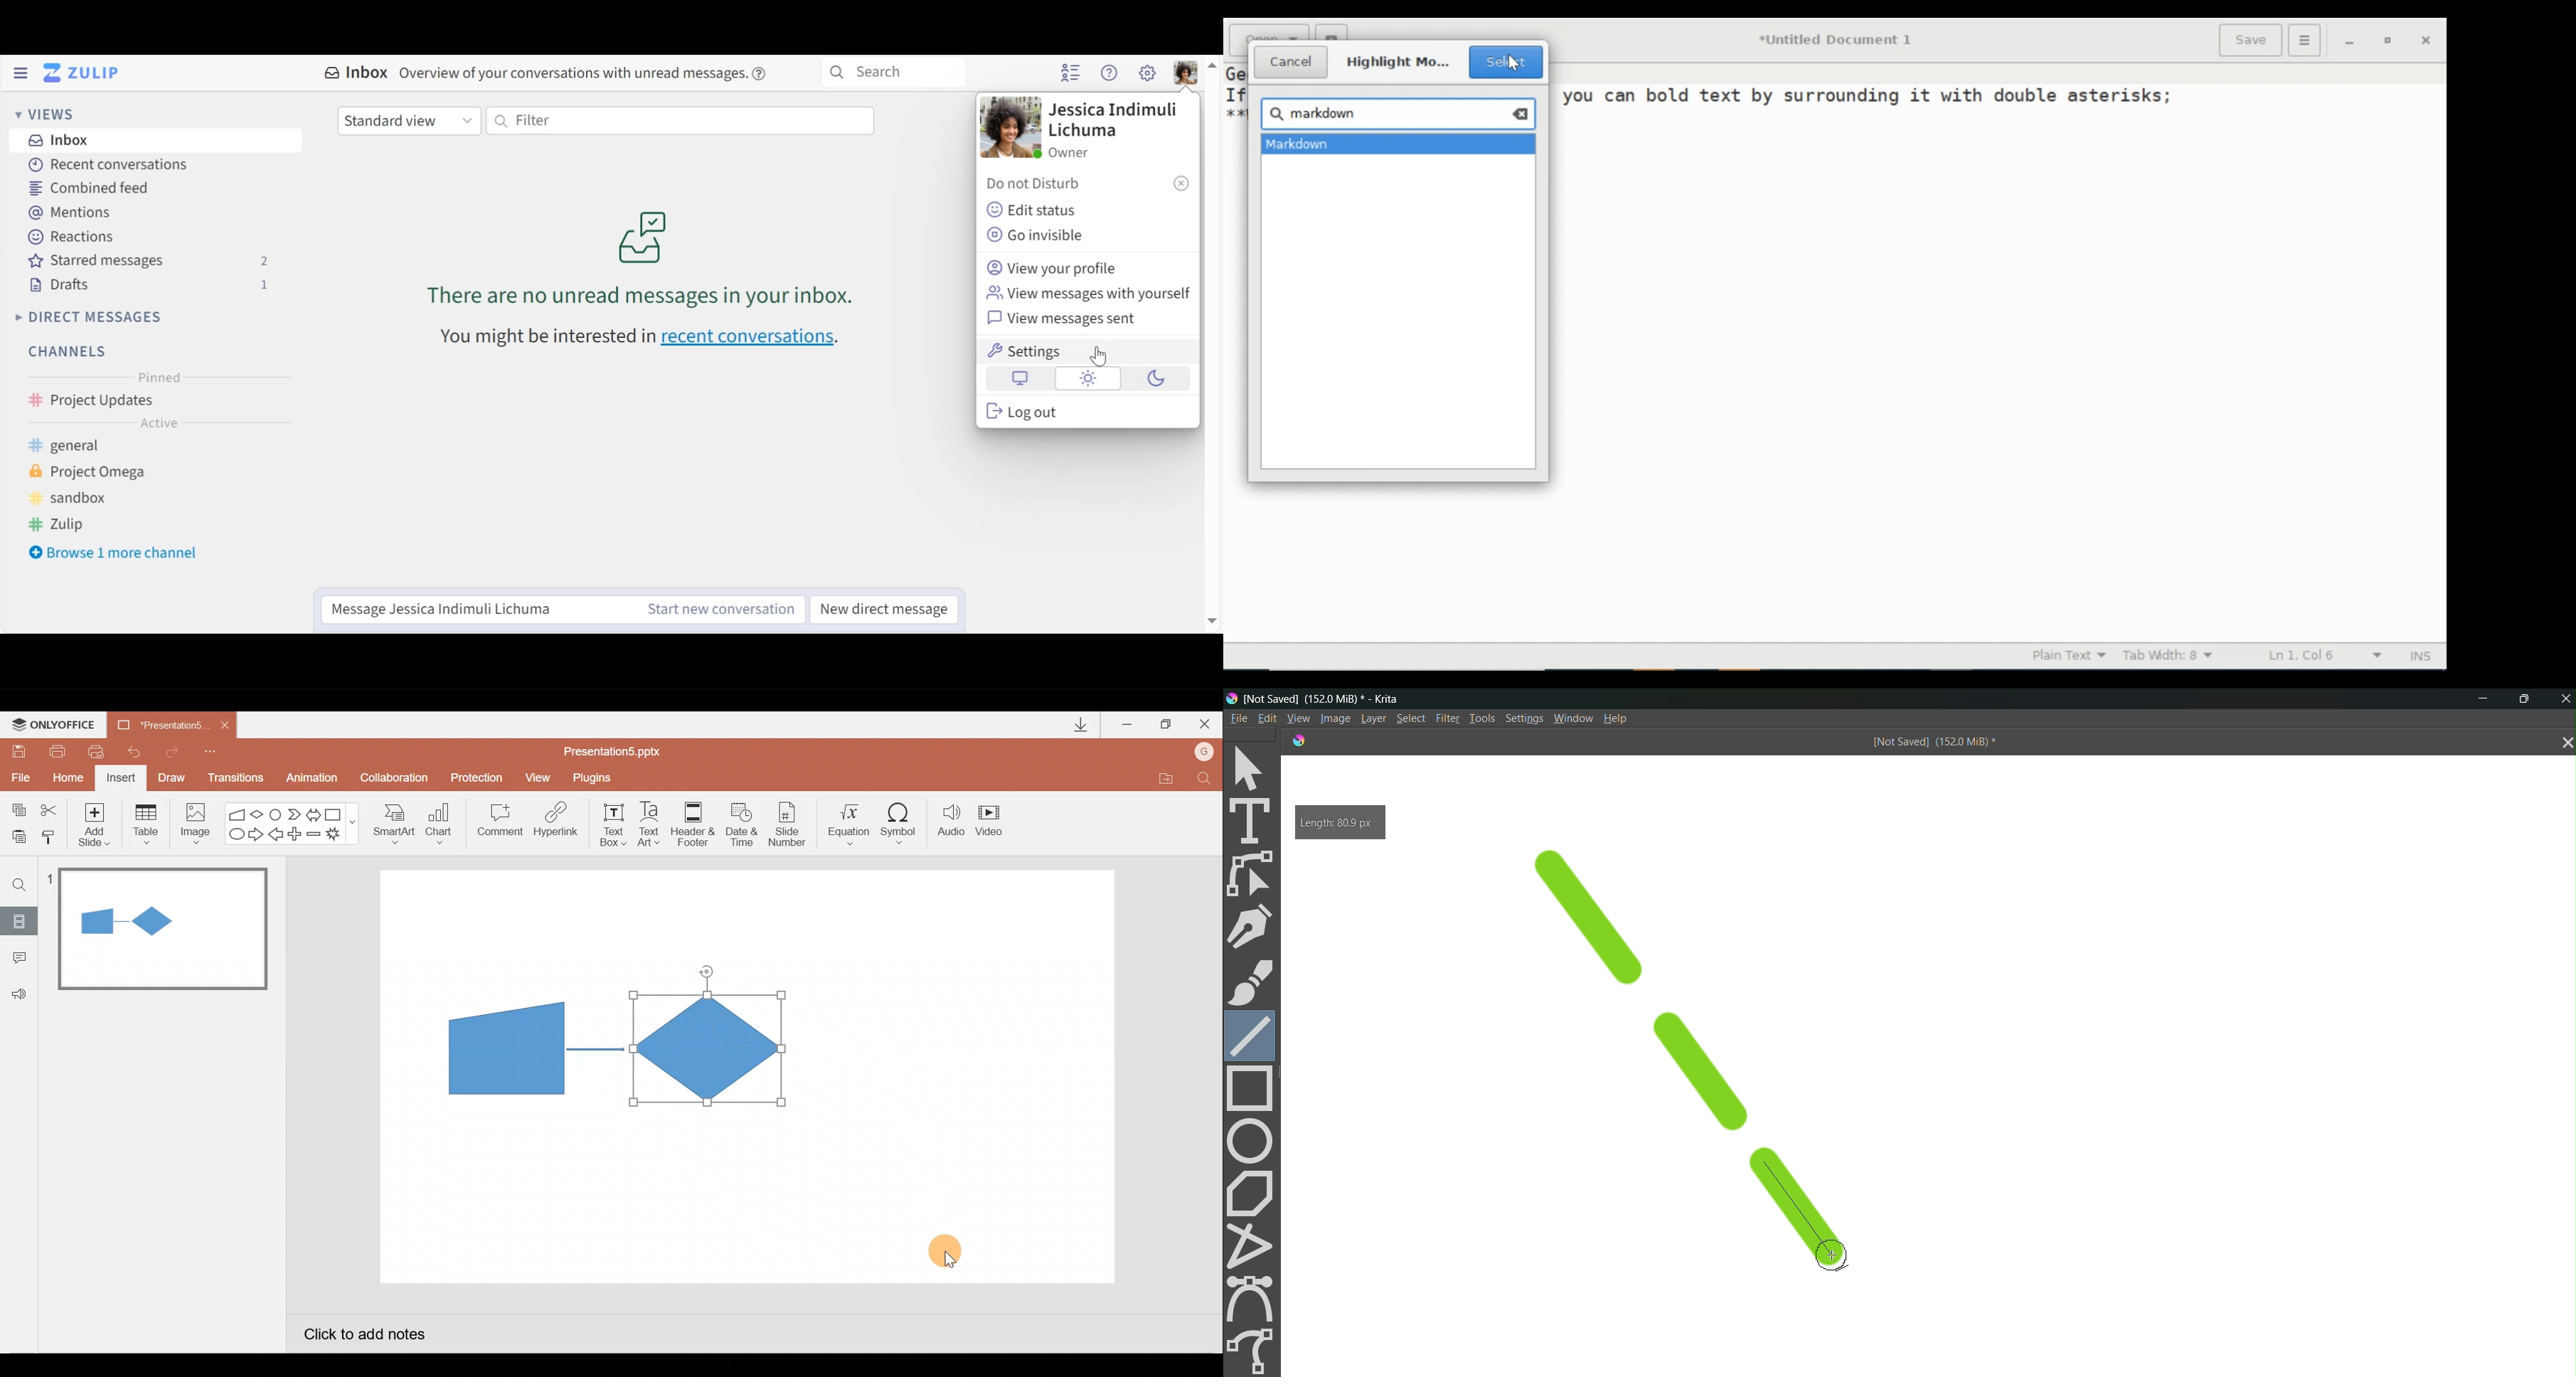 The image size is (2576, 1400). What do you see at coordinates (885, 610) in the screenshot?
I see `` at bounding box center [885, 610].